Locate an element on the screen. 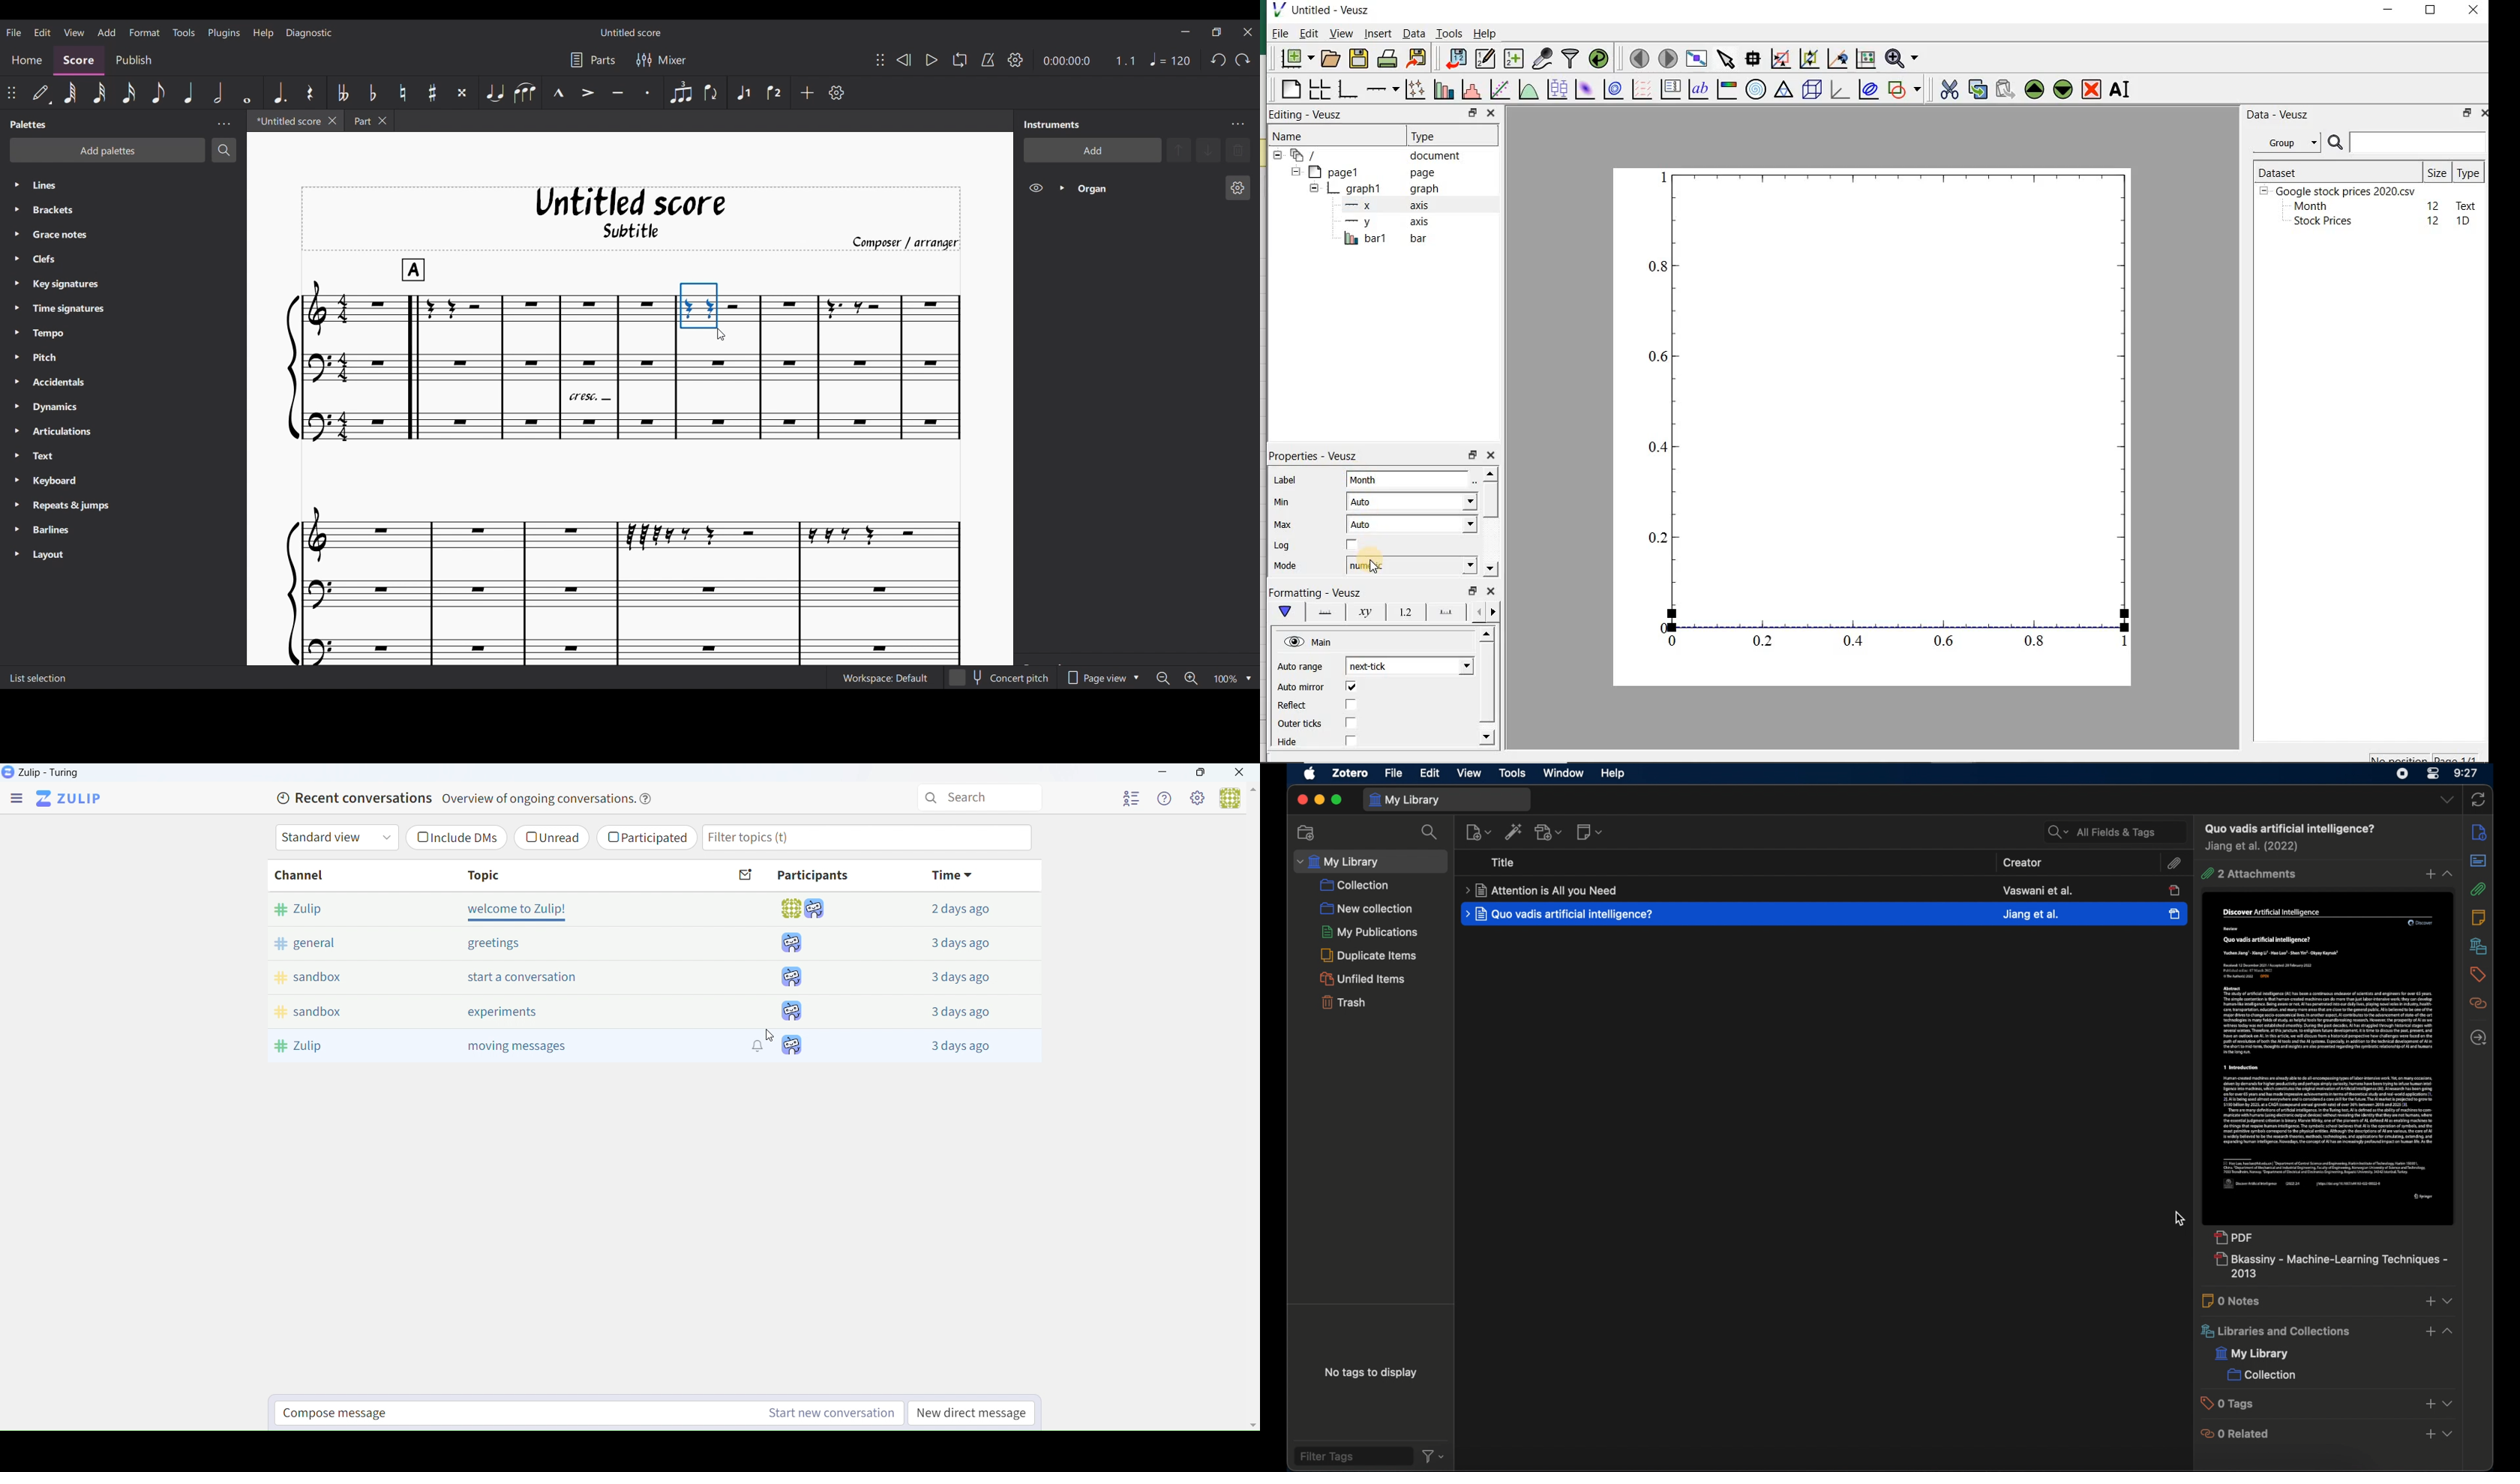 The image size is (2520, 1484). Zulip is located at coordinates (75, 798).